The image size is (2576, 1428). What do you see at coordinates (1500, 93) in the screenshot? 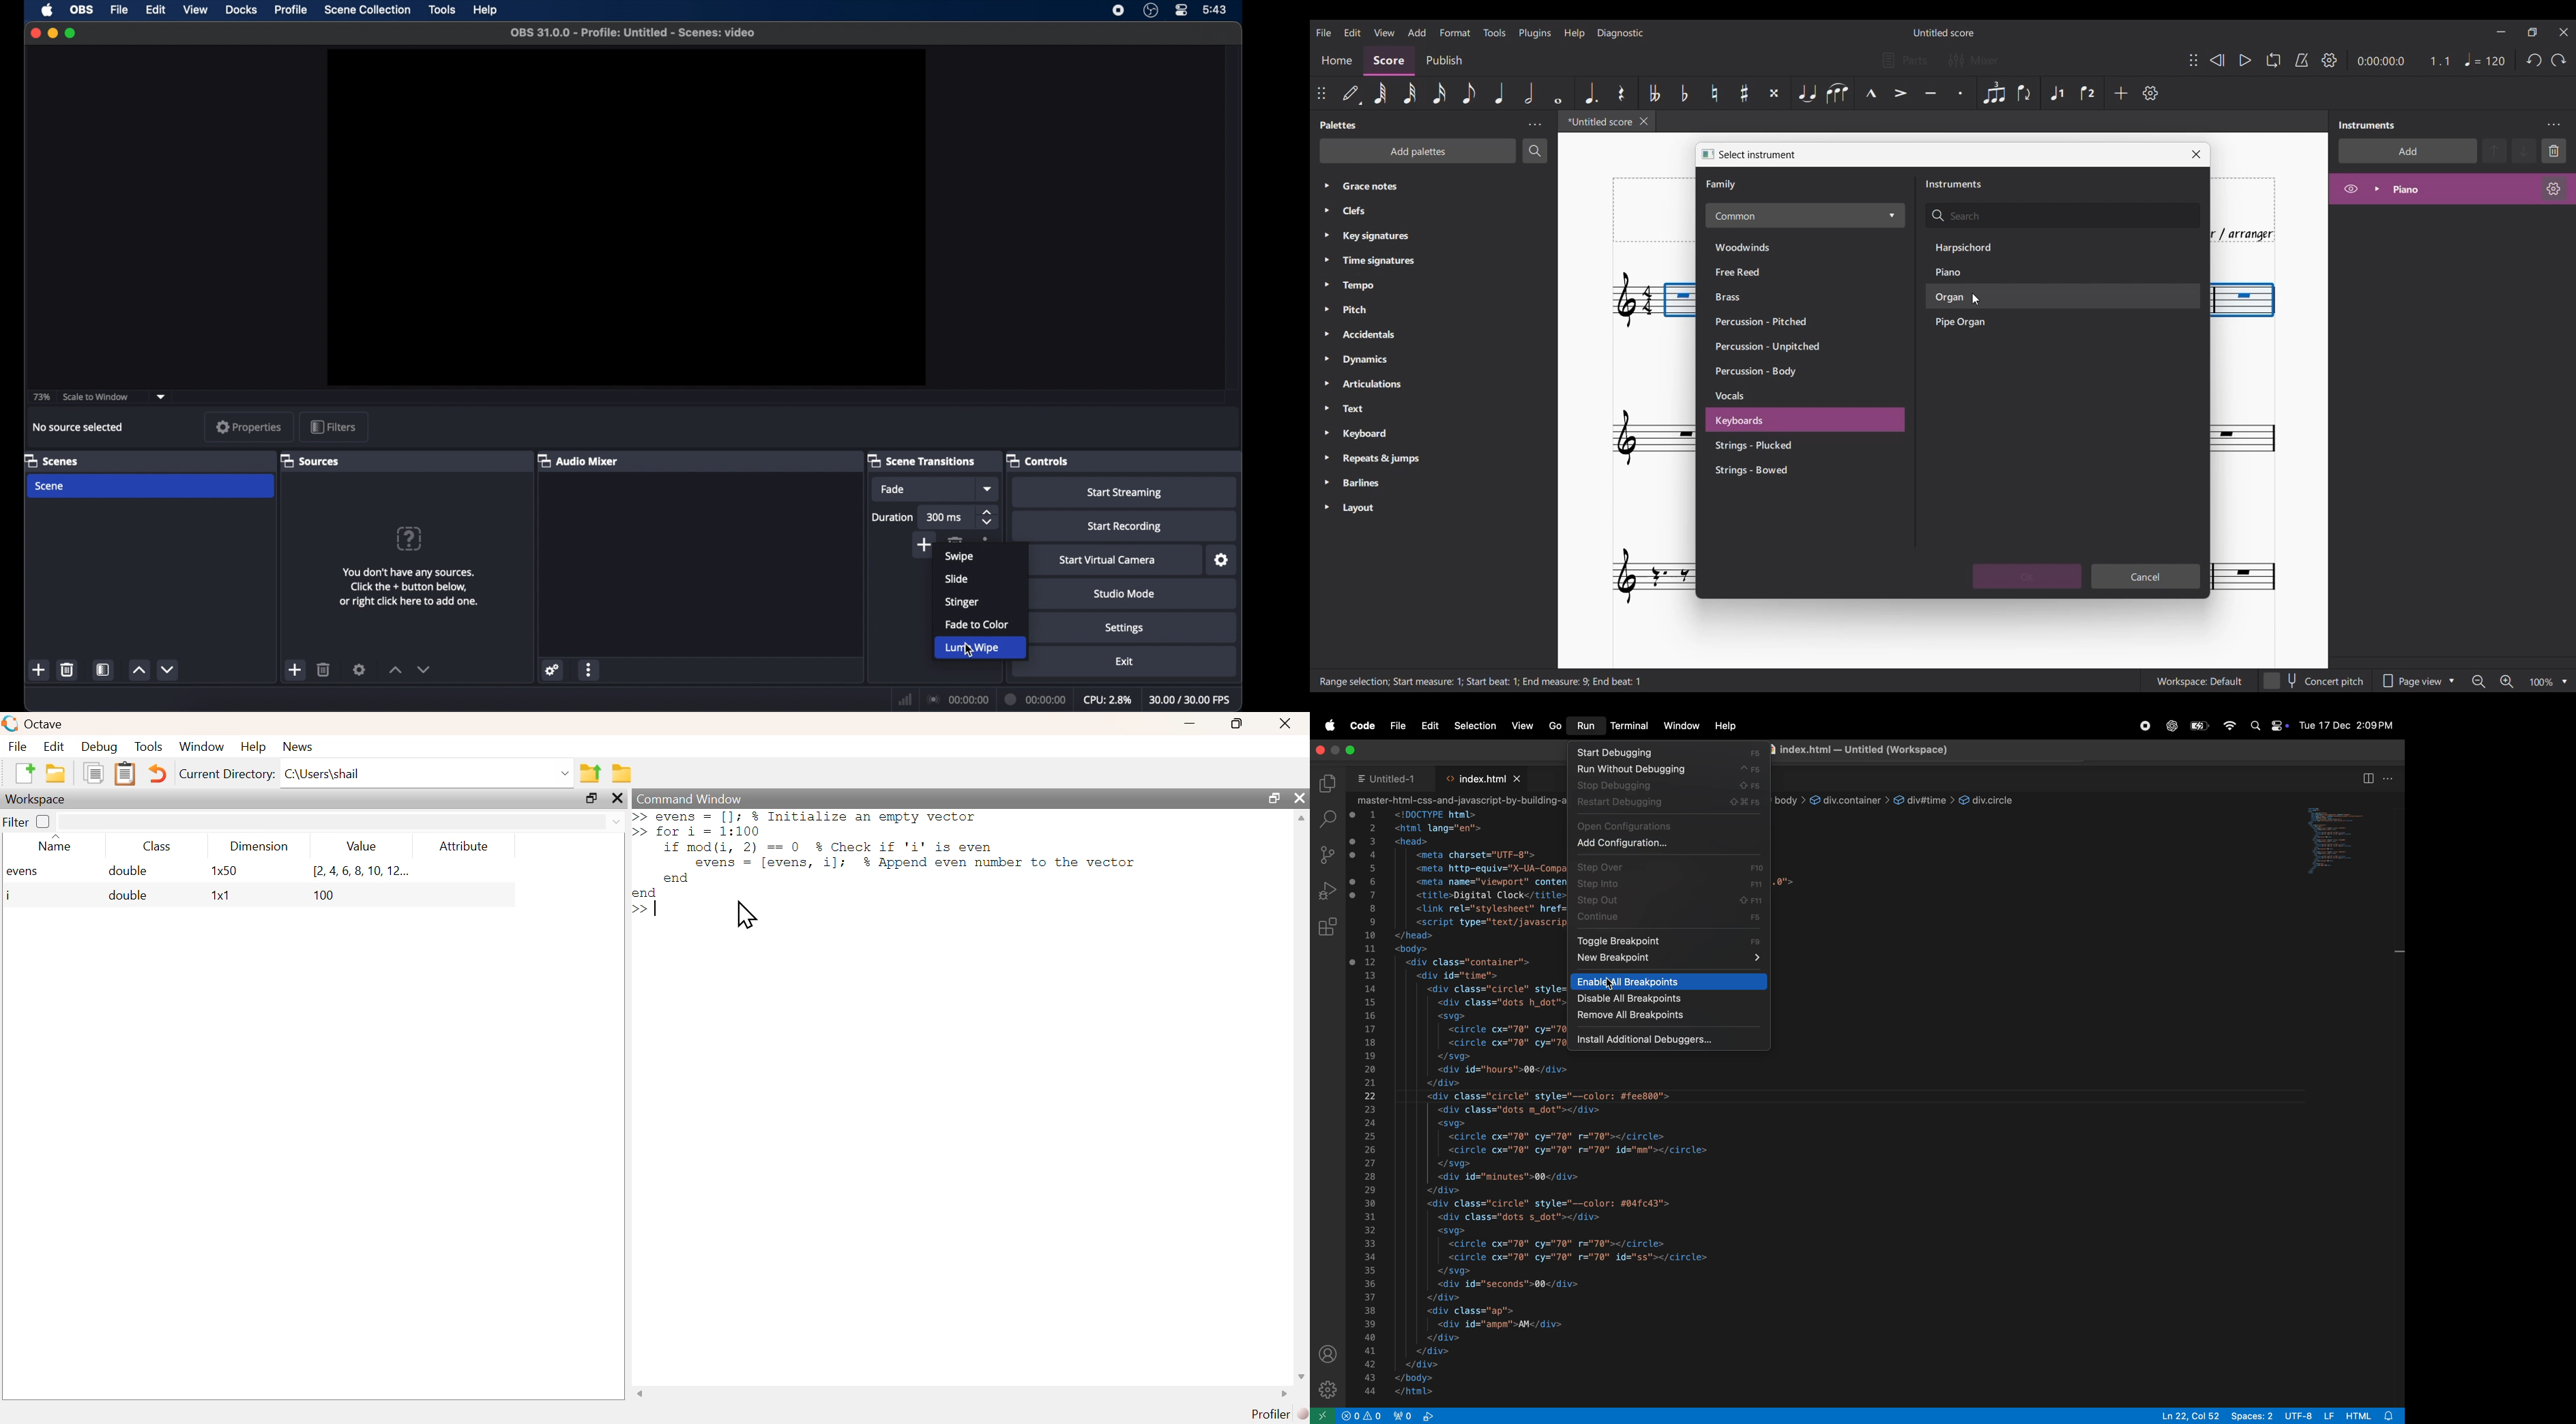
I see `Quarter note` at bounding box center [1500, 93].